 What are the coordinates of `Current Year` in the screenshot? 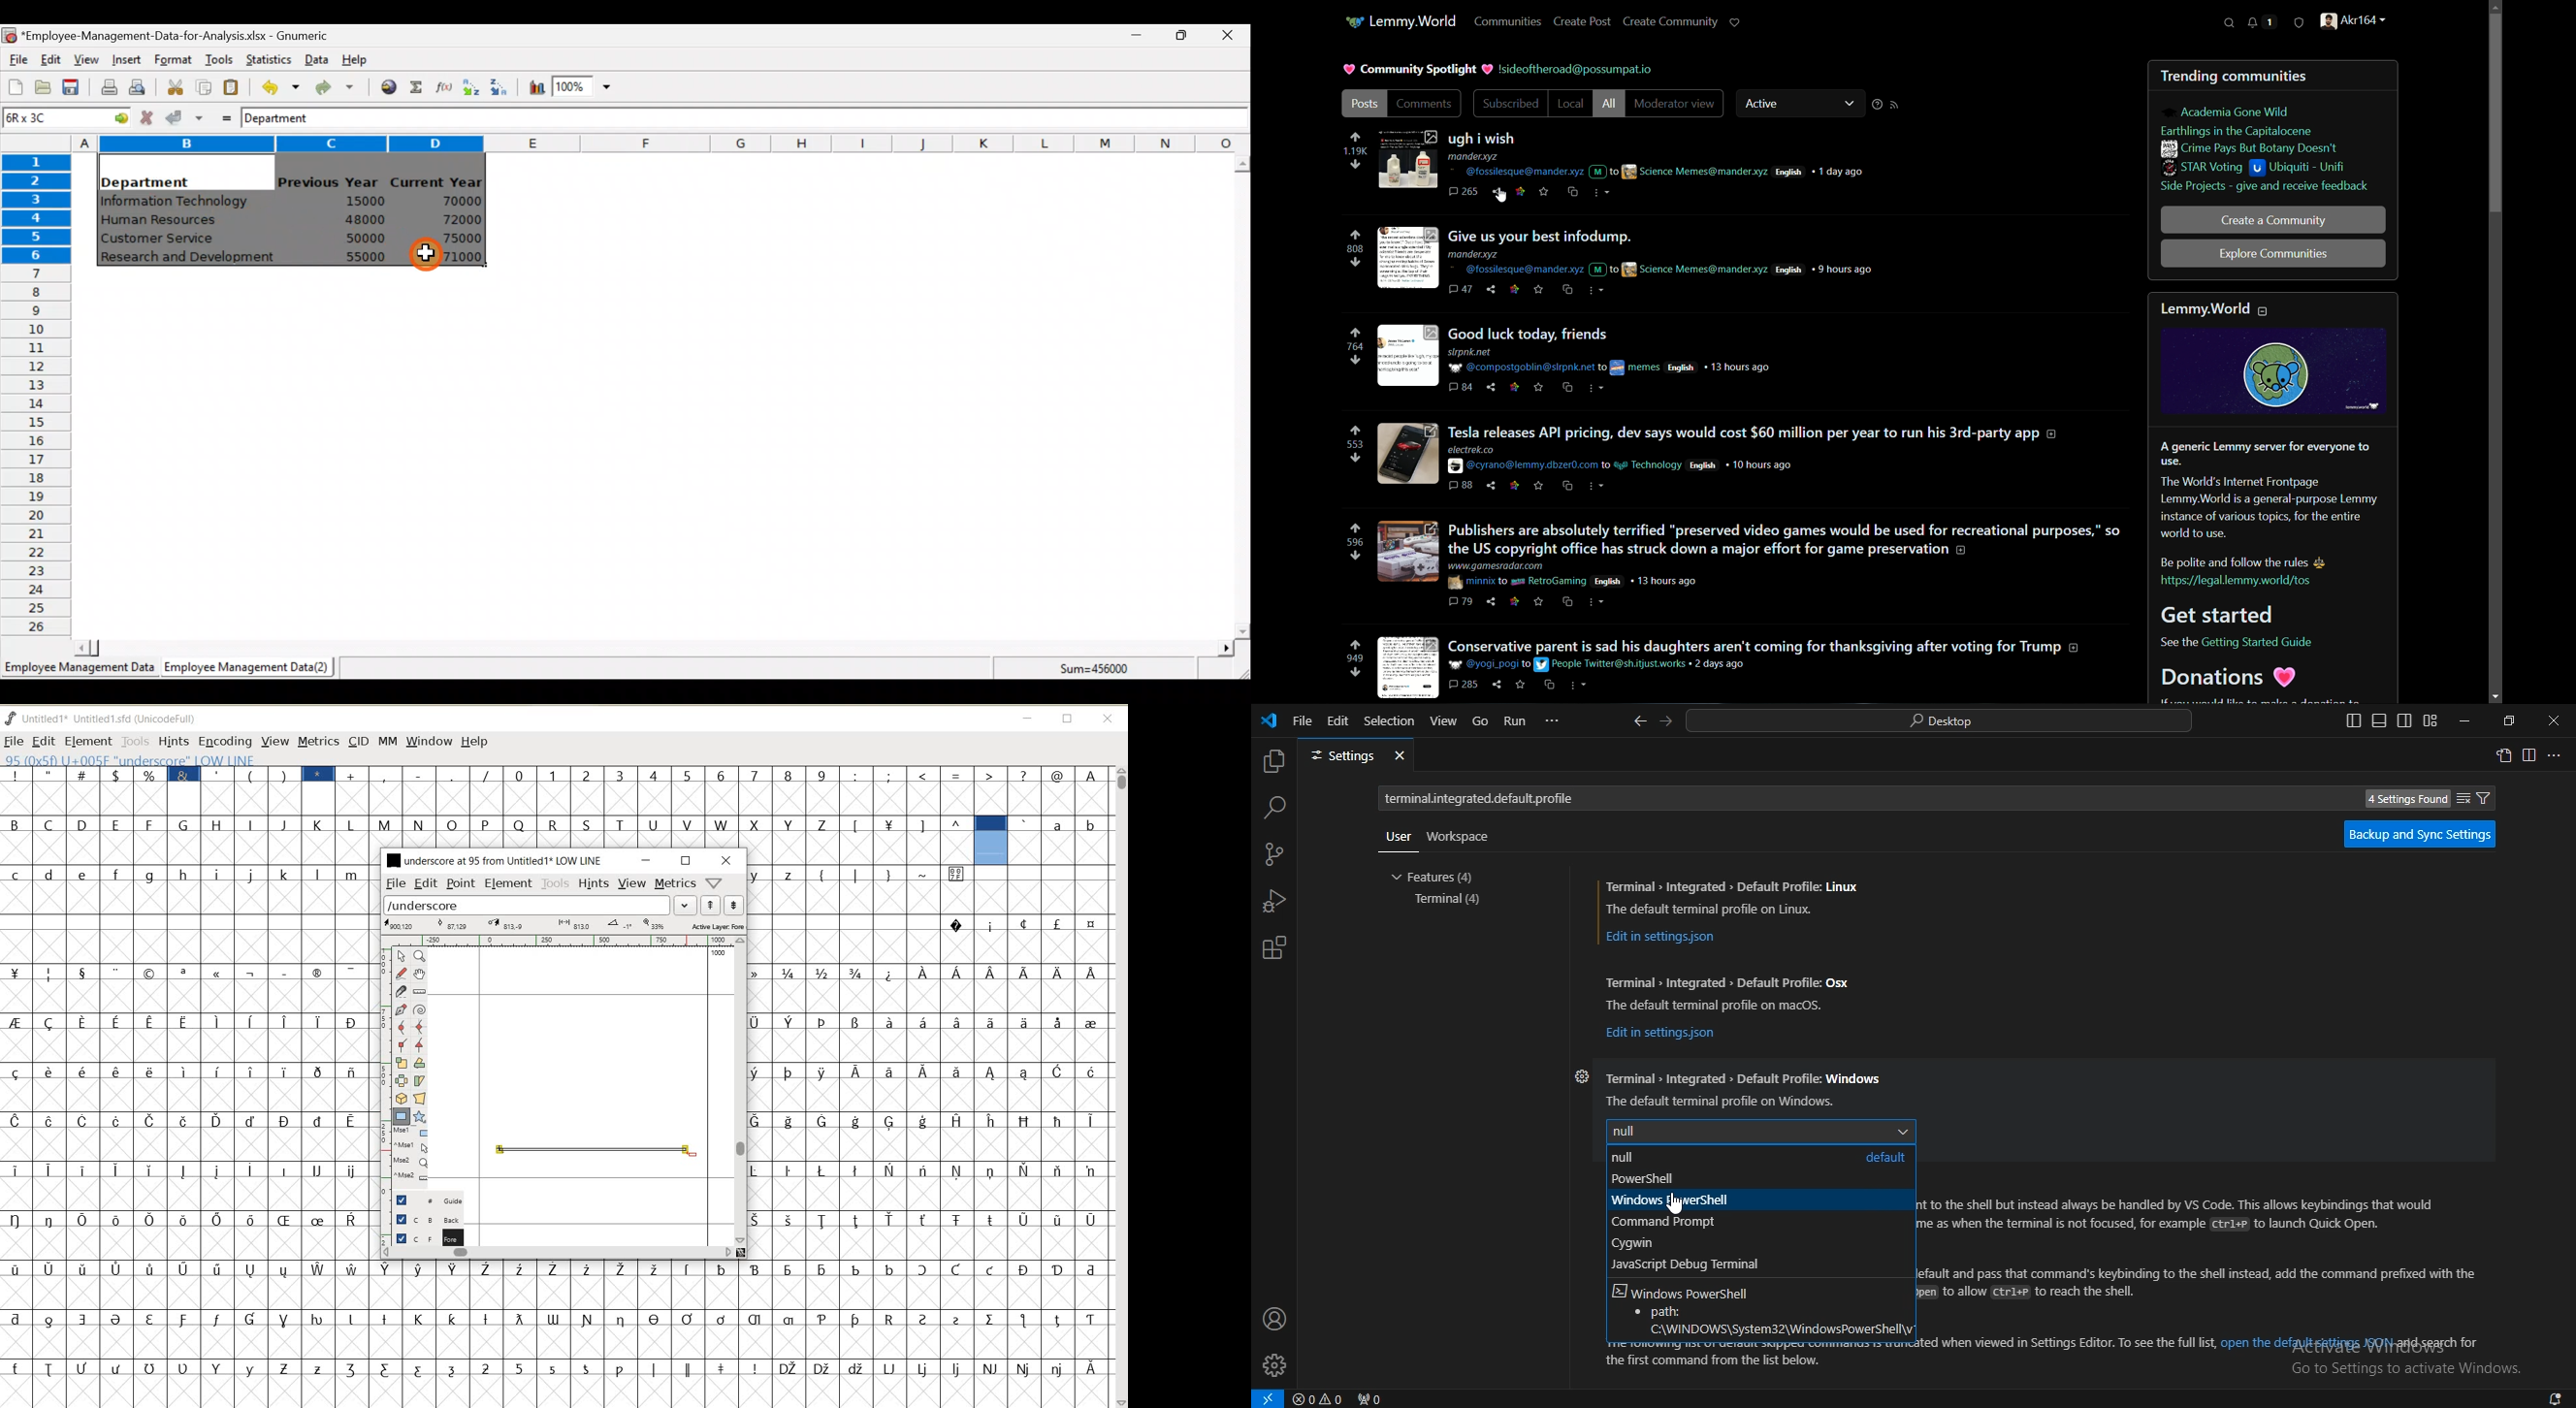 It's located at (439, 181).